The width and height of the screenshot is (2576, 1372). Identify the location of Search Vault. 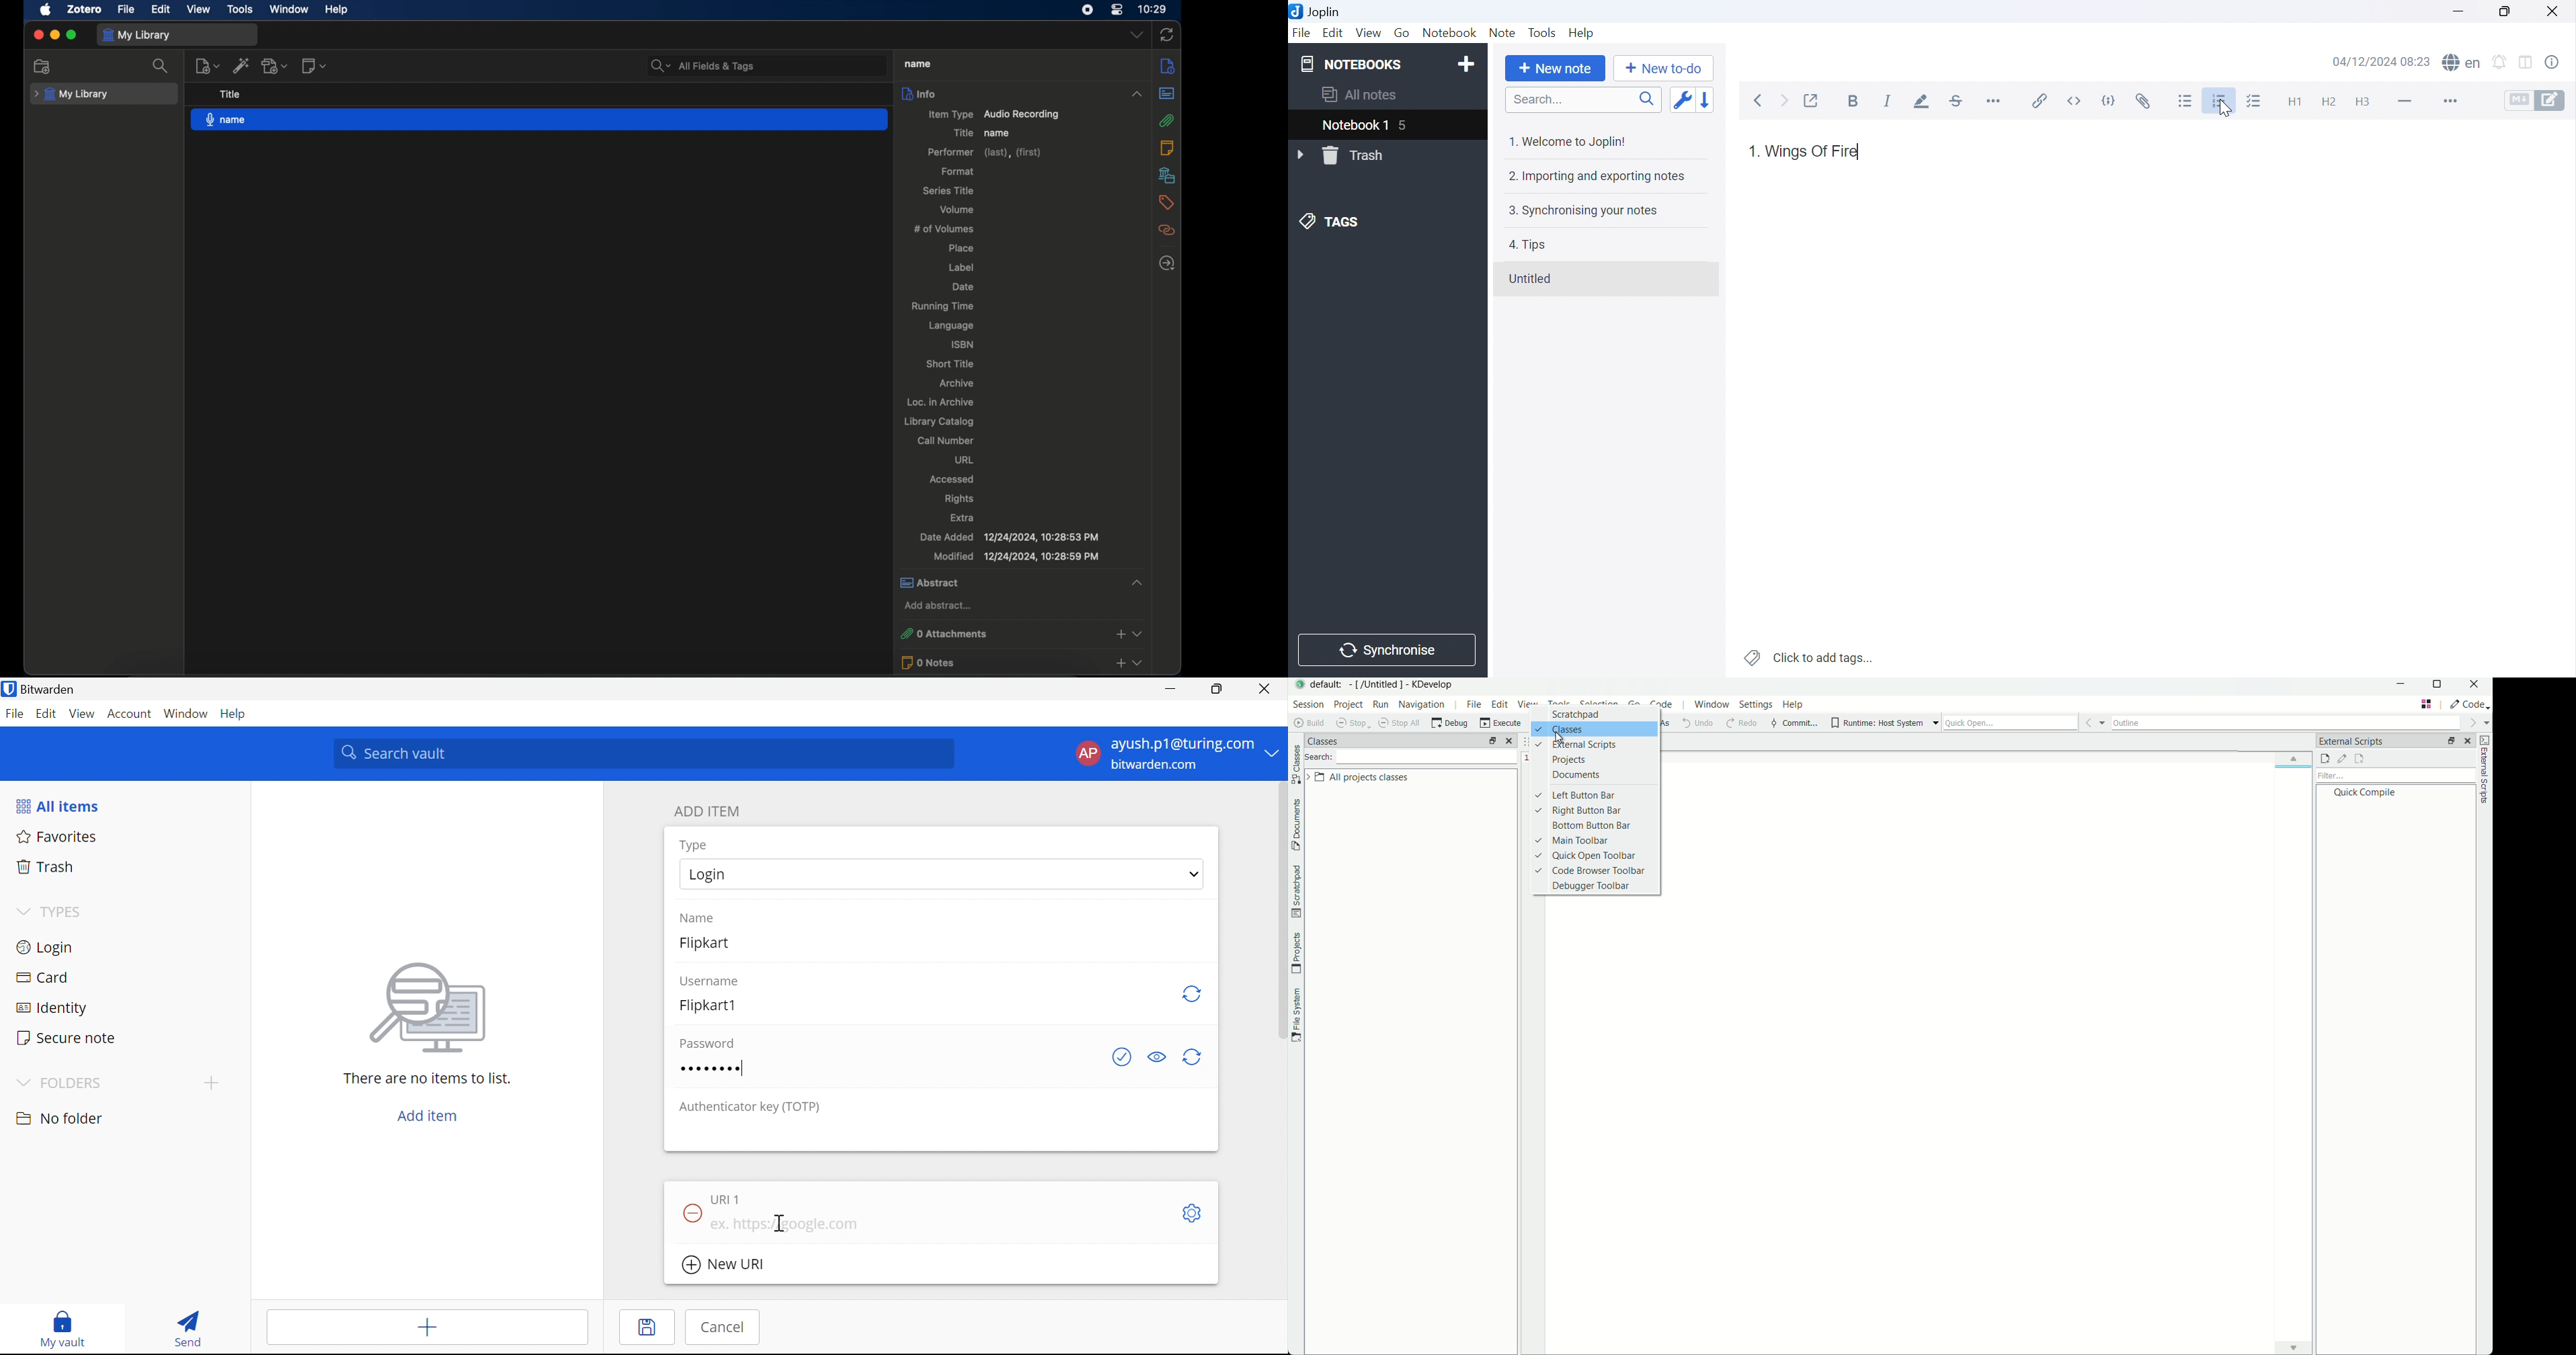
(645, 753).